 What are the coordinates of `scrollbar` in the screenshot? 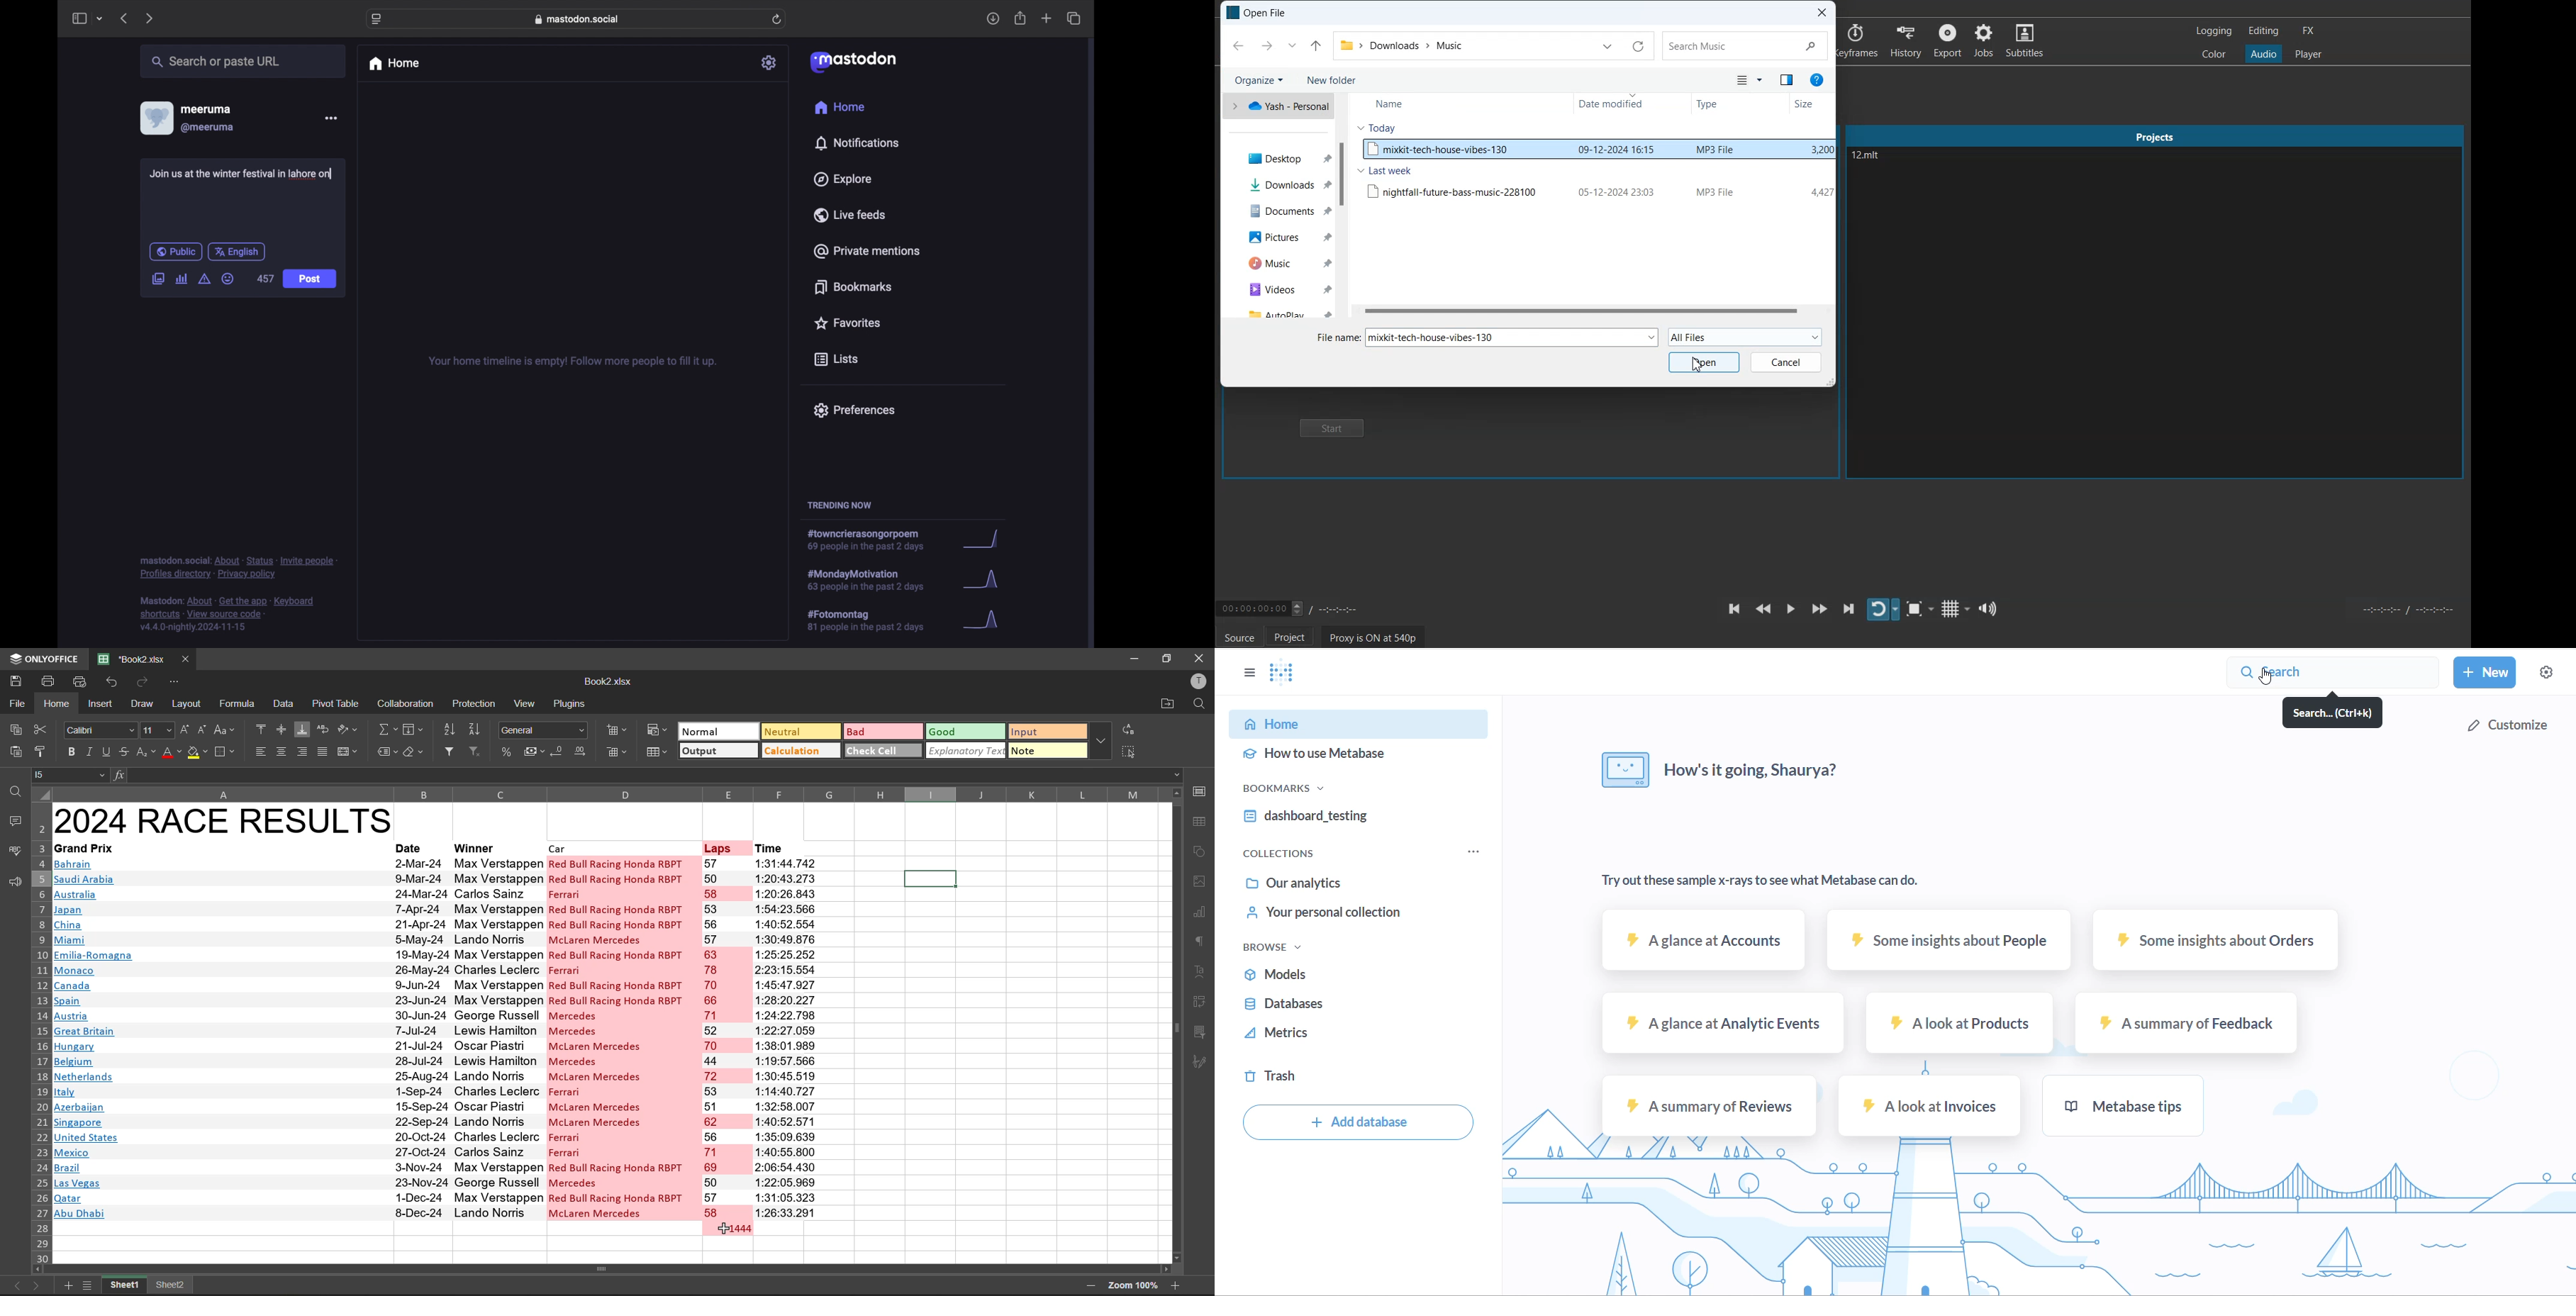 It's located at (607, 1268).